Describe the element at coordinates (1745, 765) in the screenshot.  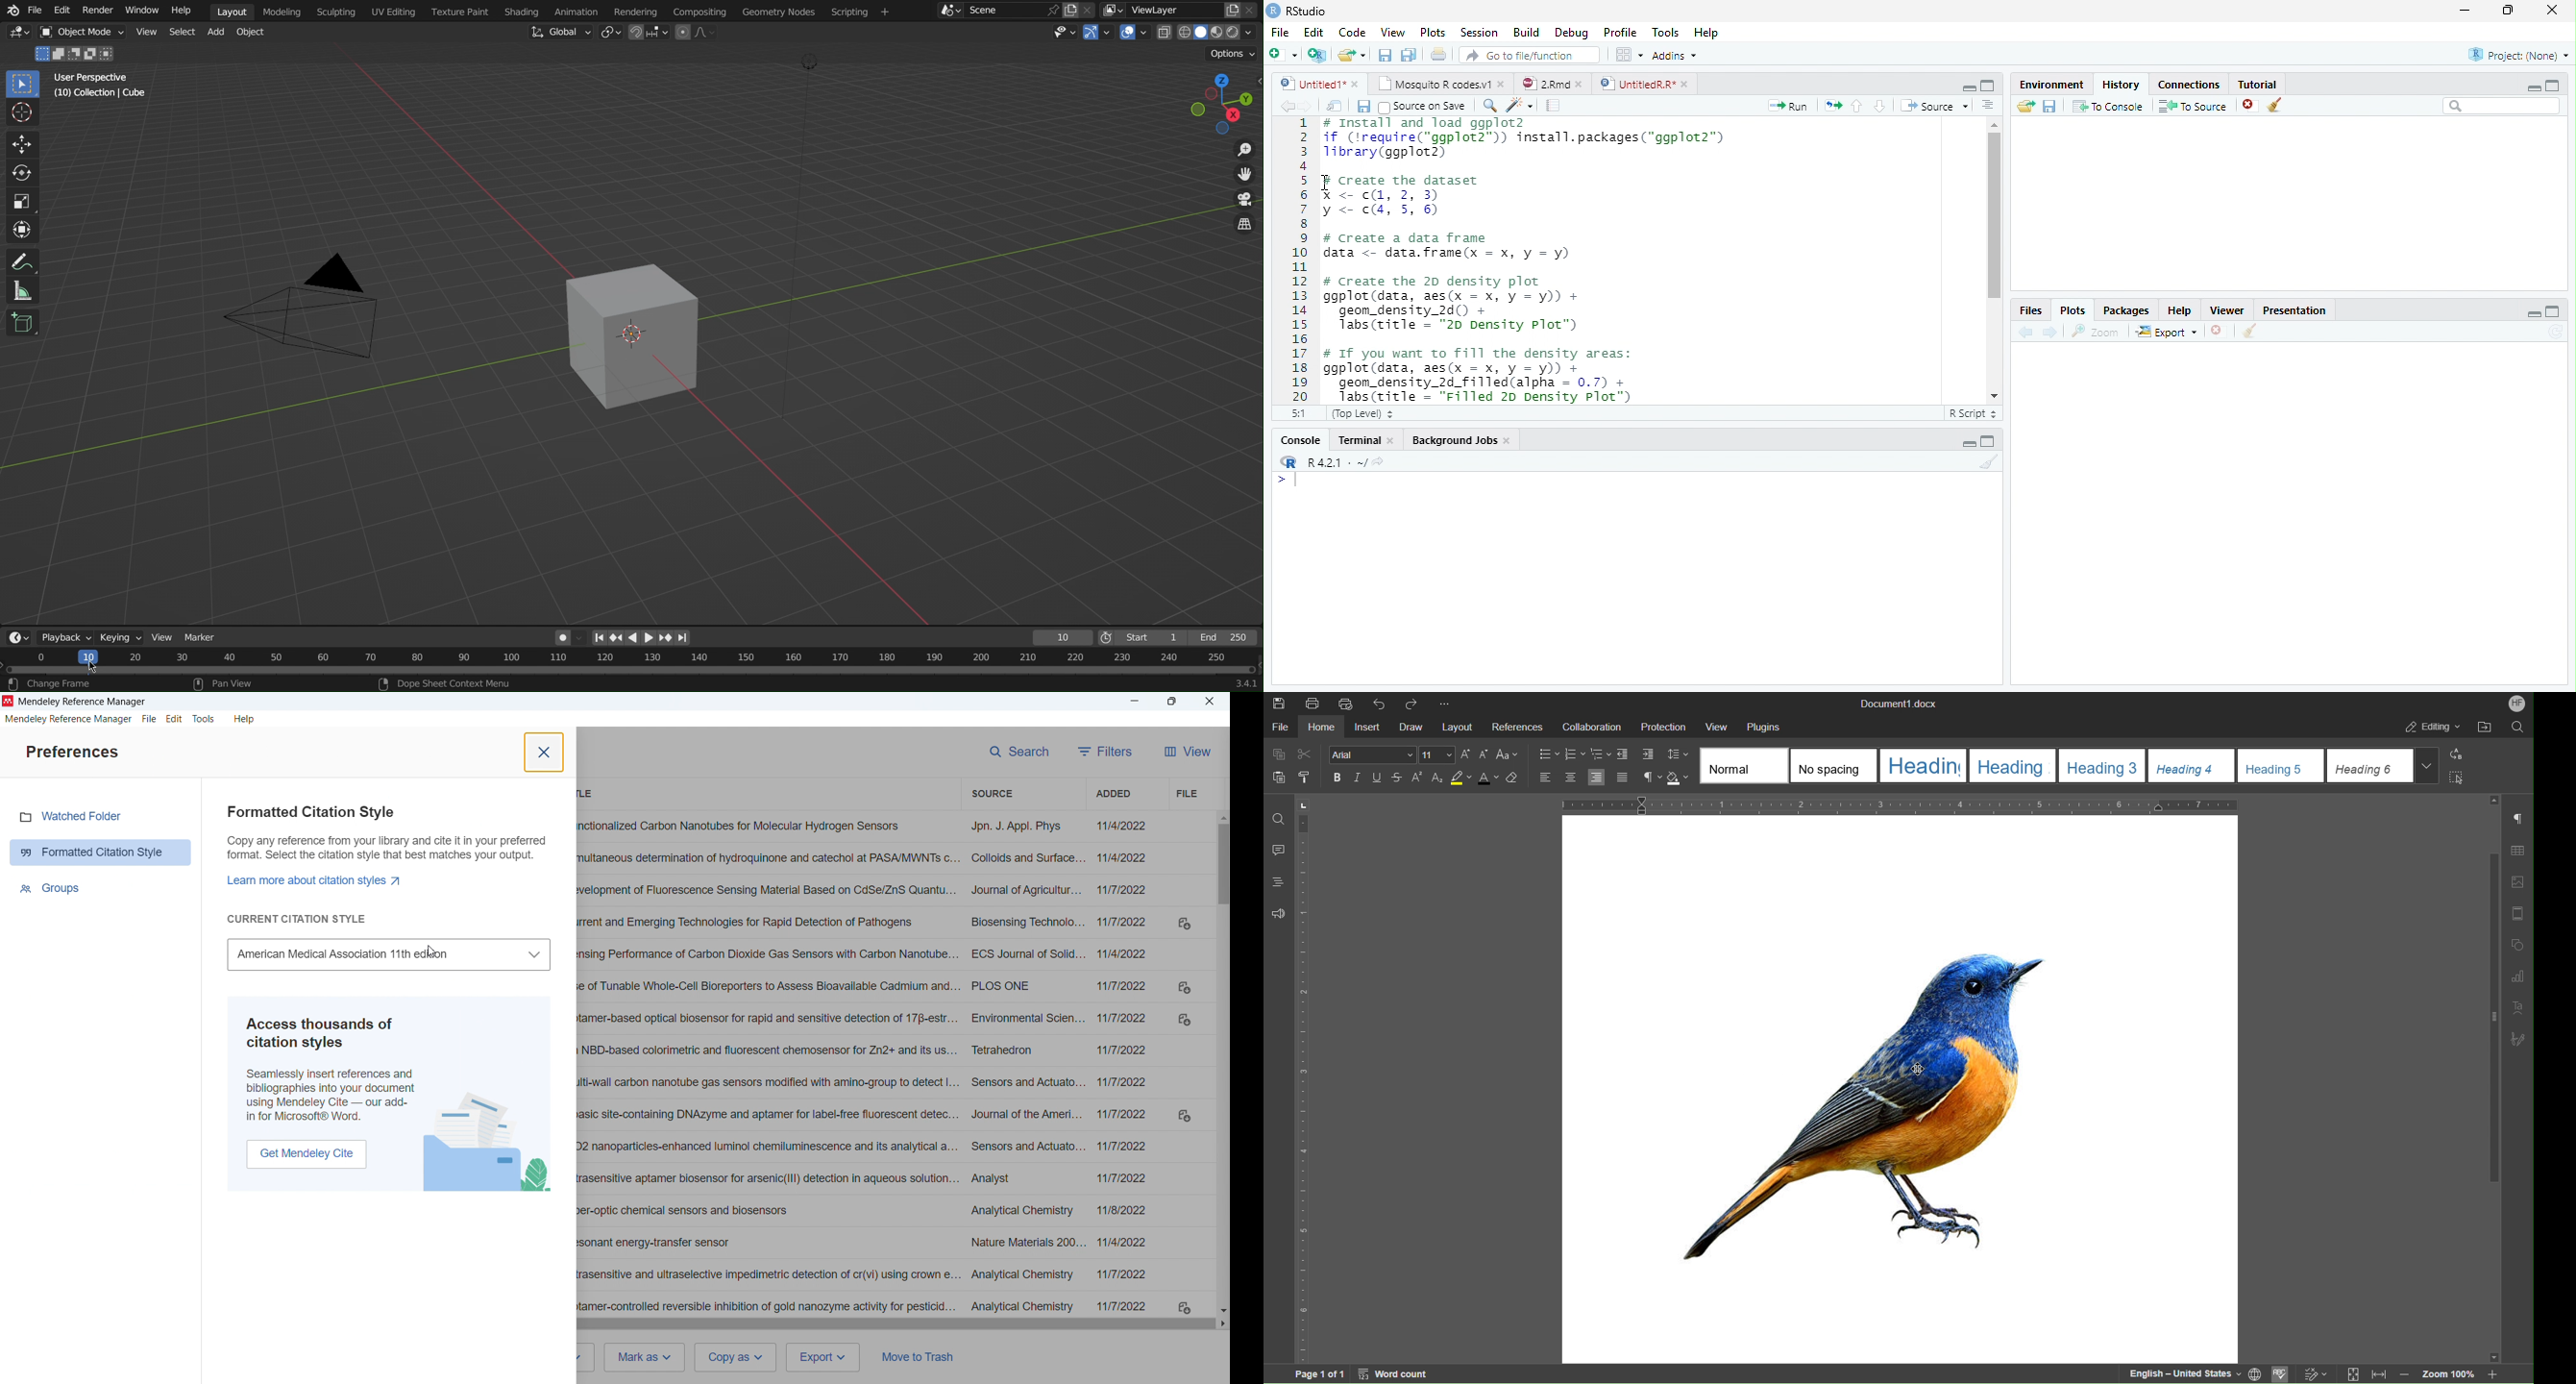
I see `Normal` at that location.